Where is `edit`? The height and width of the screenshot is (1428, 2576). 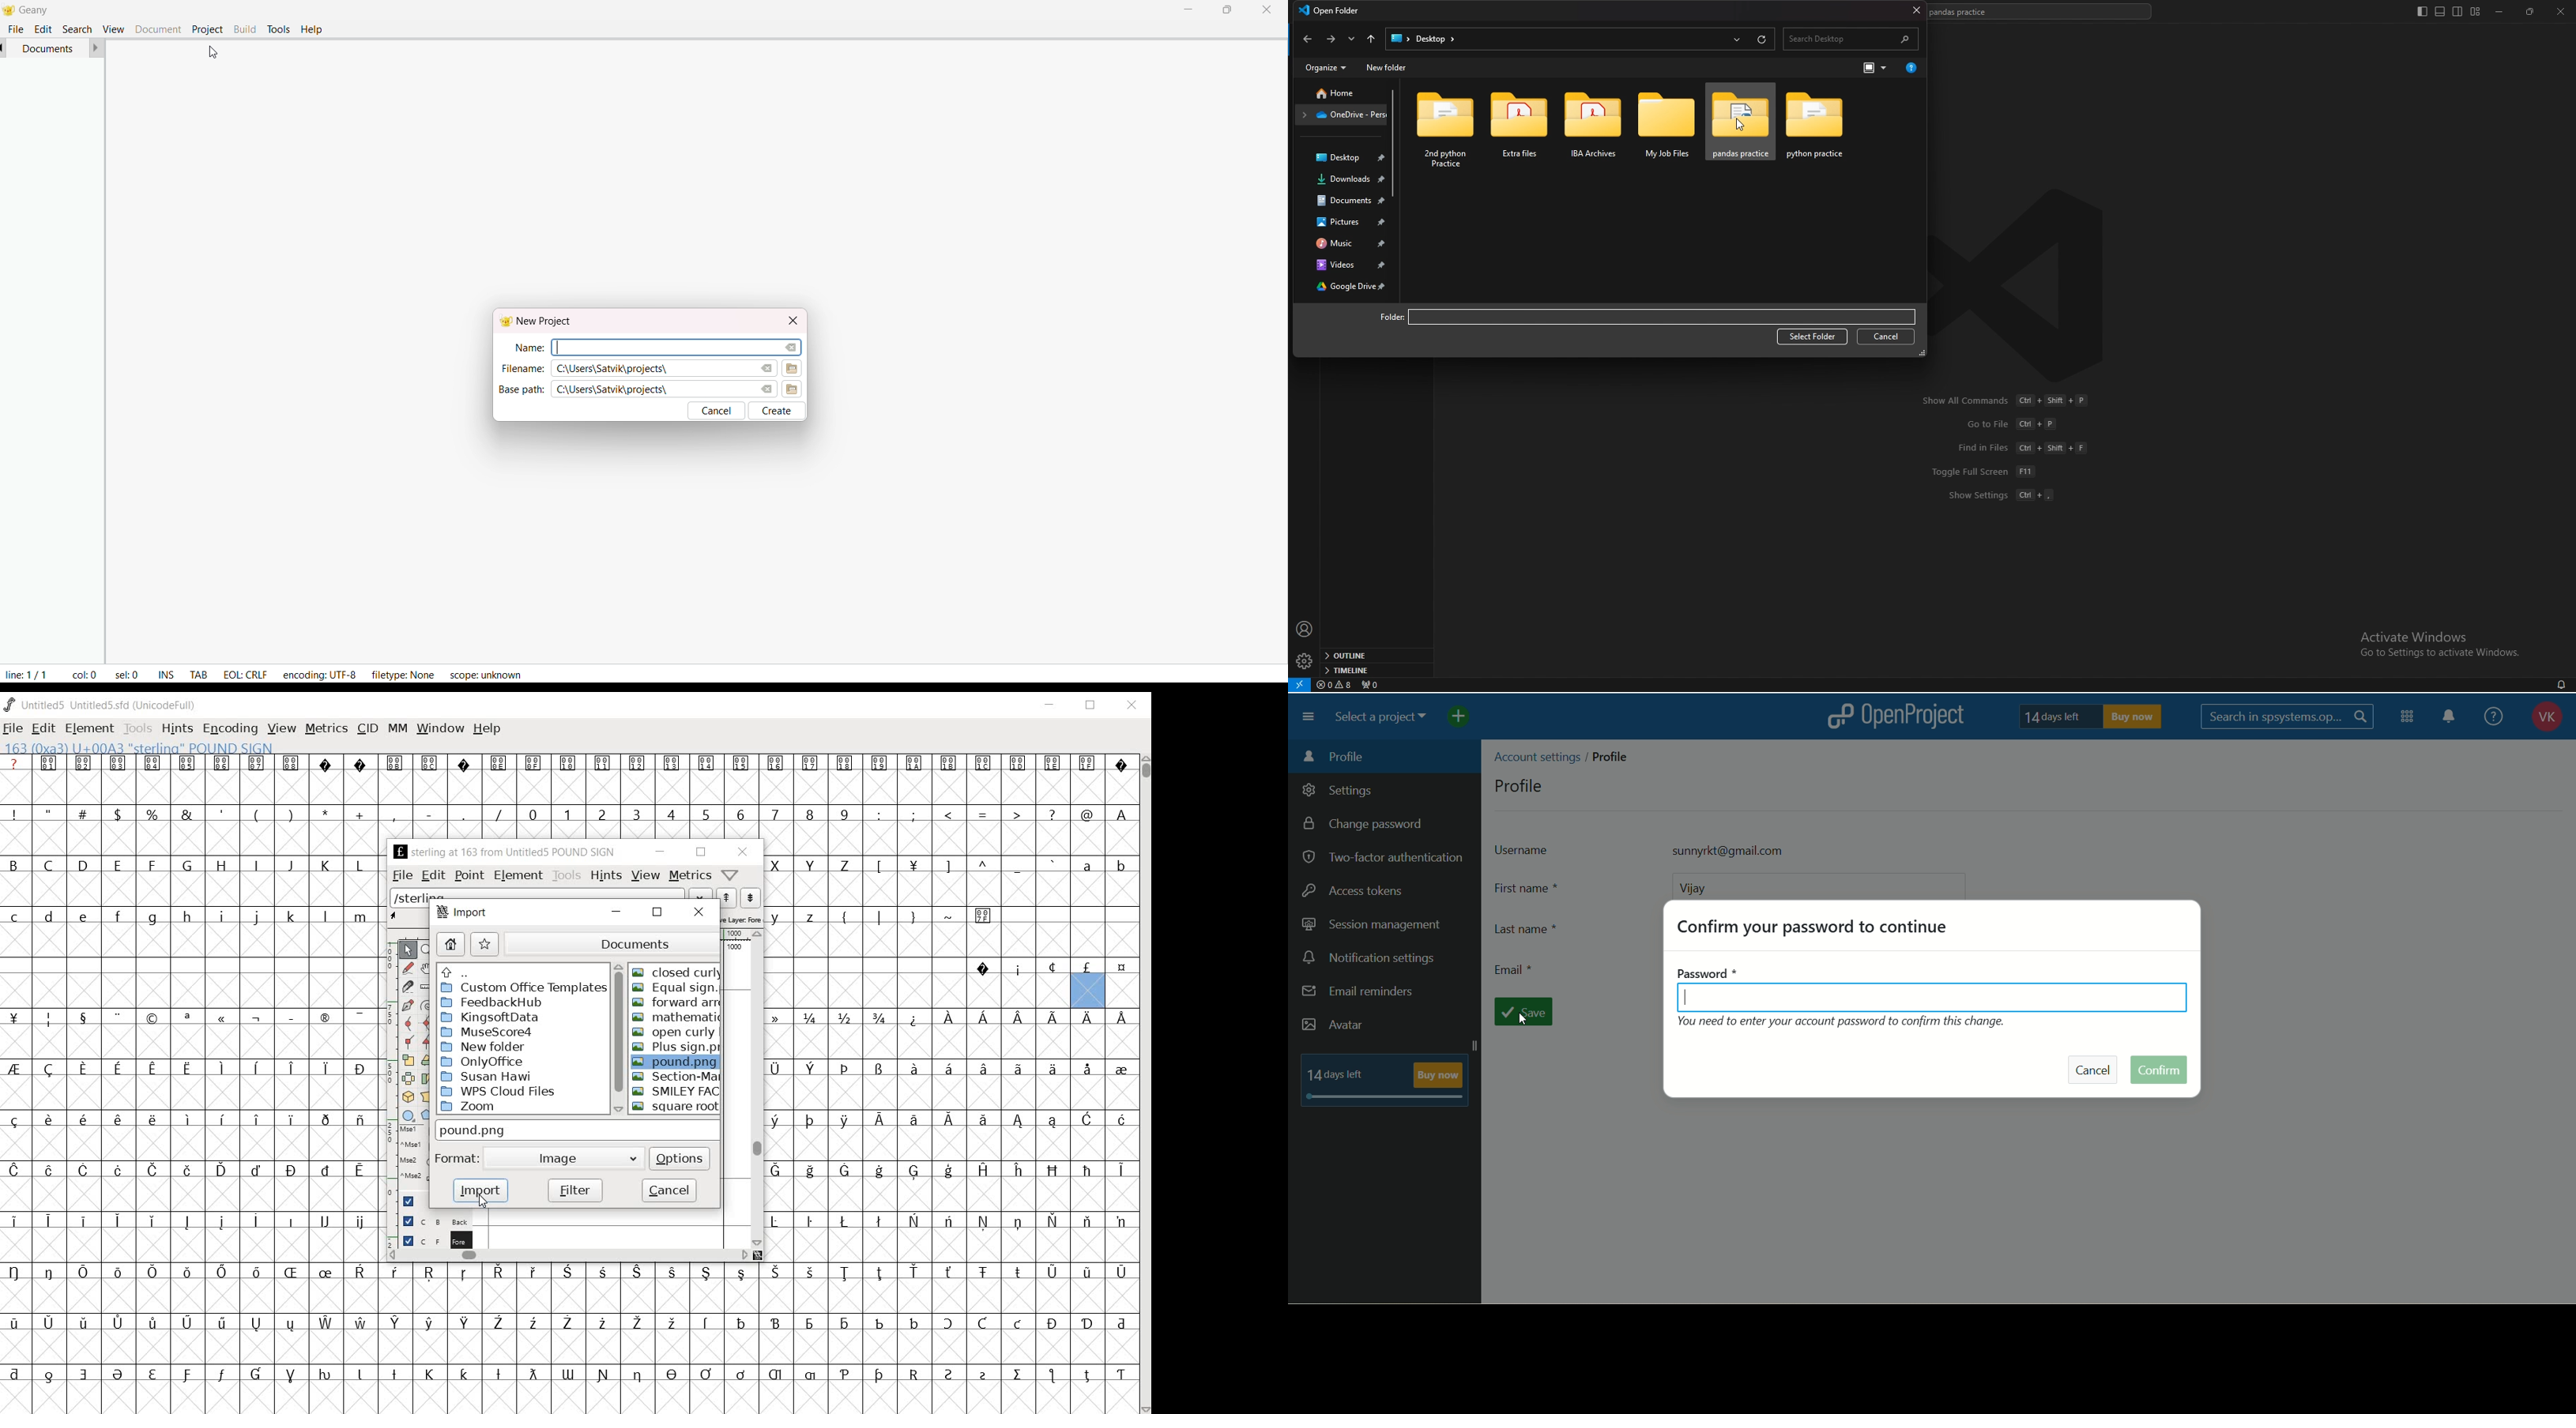
edit is located at coordinates (435, 874).